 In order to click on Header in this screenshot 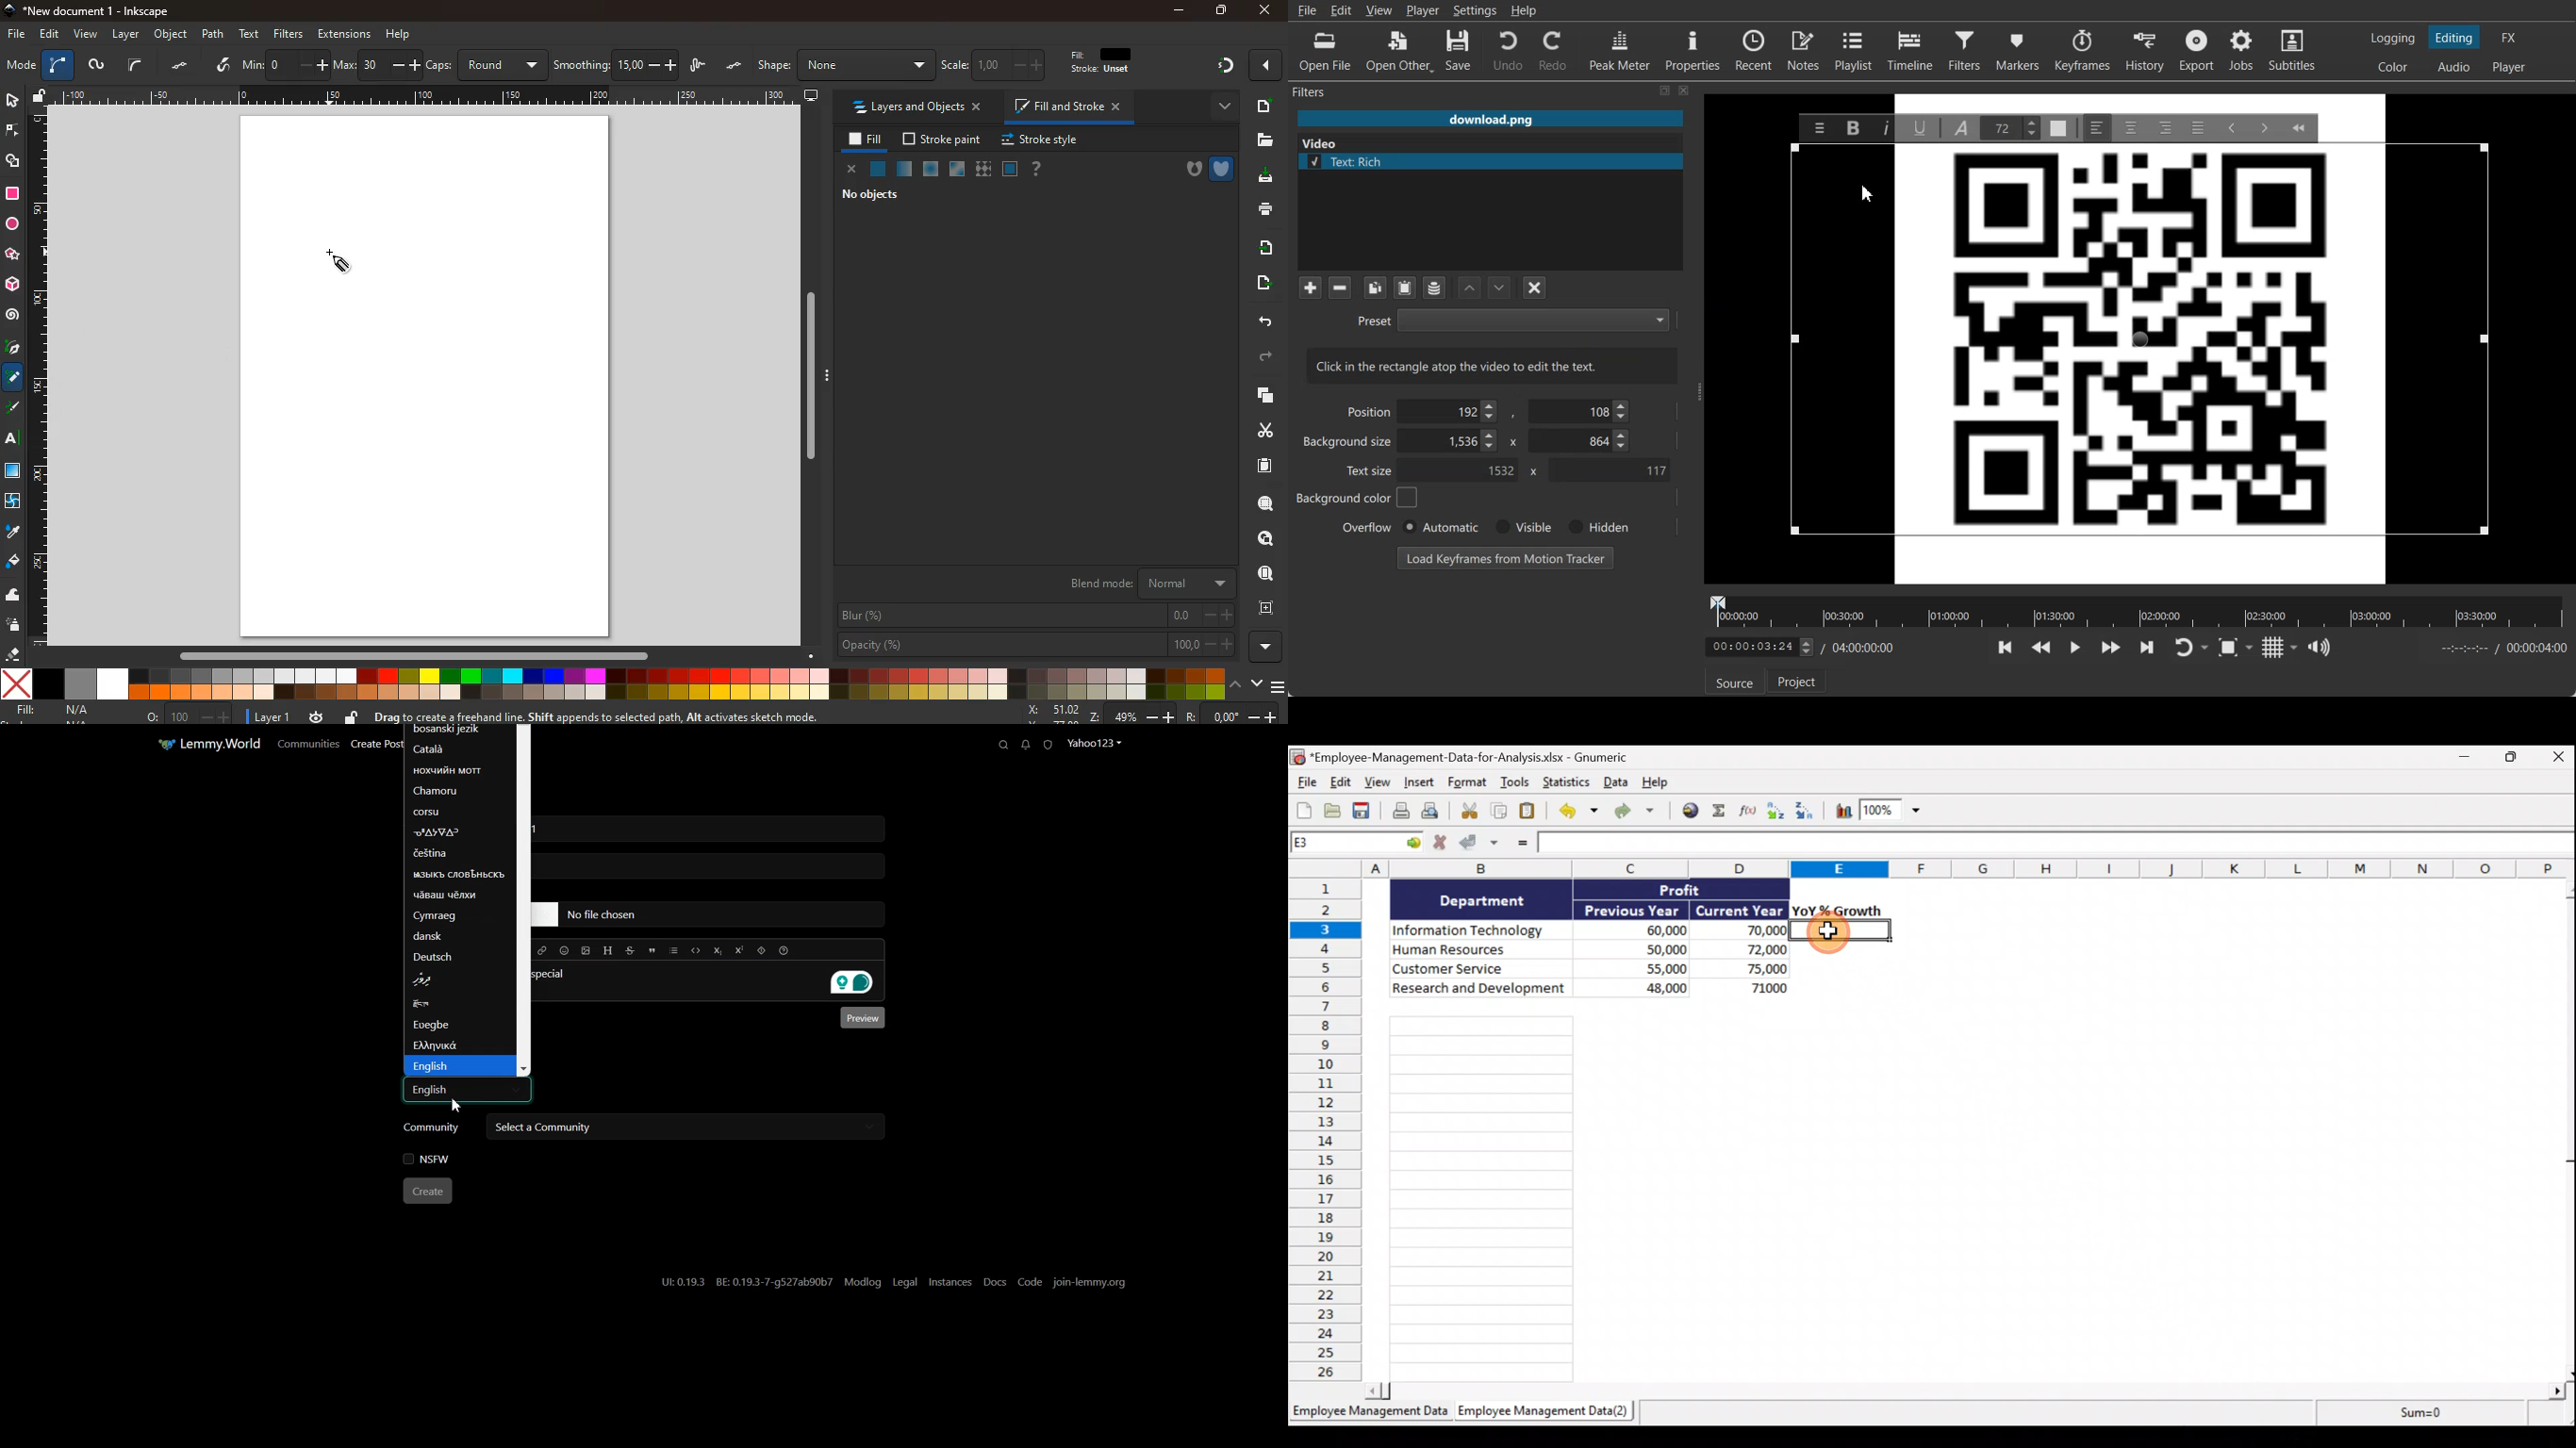, I will do `click(608, 951)`.